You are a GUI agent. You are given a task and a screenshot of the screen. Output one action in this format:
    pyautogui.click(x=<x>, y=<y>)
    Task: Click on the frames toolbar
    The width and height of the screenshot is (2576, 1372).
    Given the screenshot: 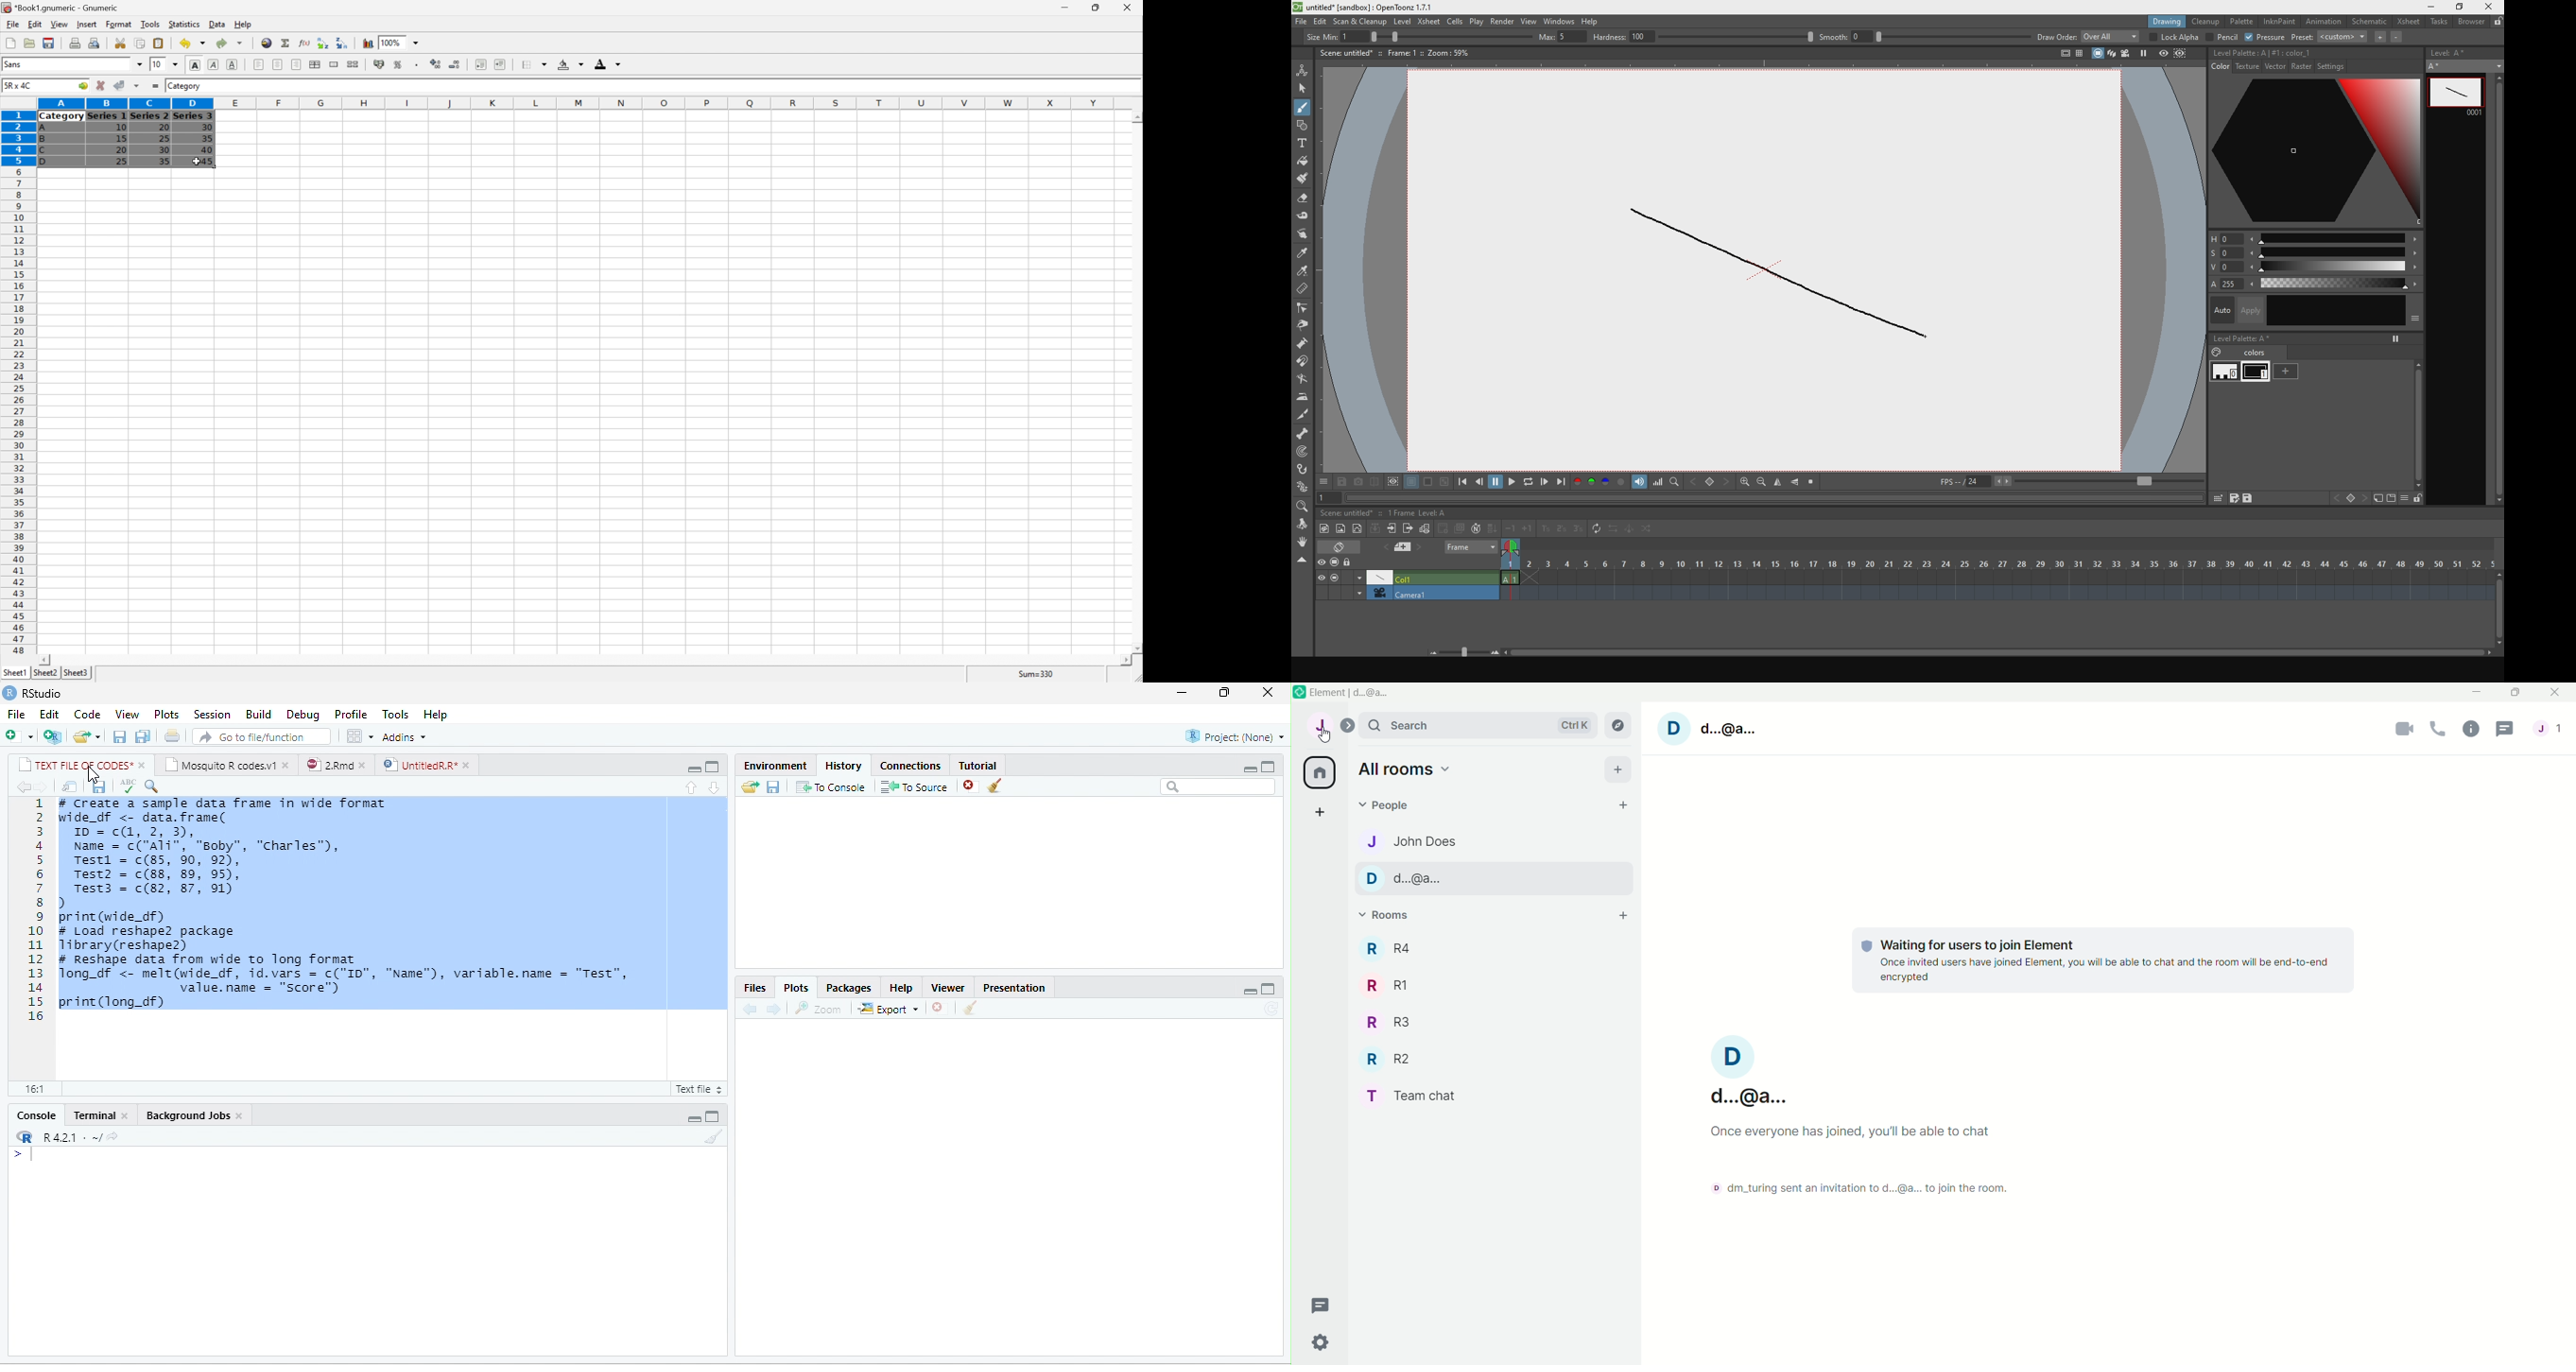 What is the action you would take?
    pyautogui.click(x=1405, y=528)
    